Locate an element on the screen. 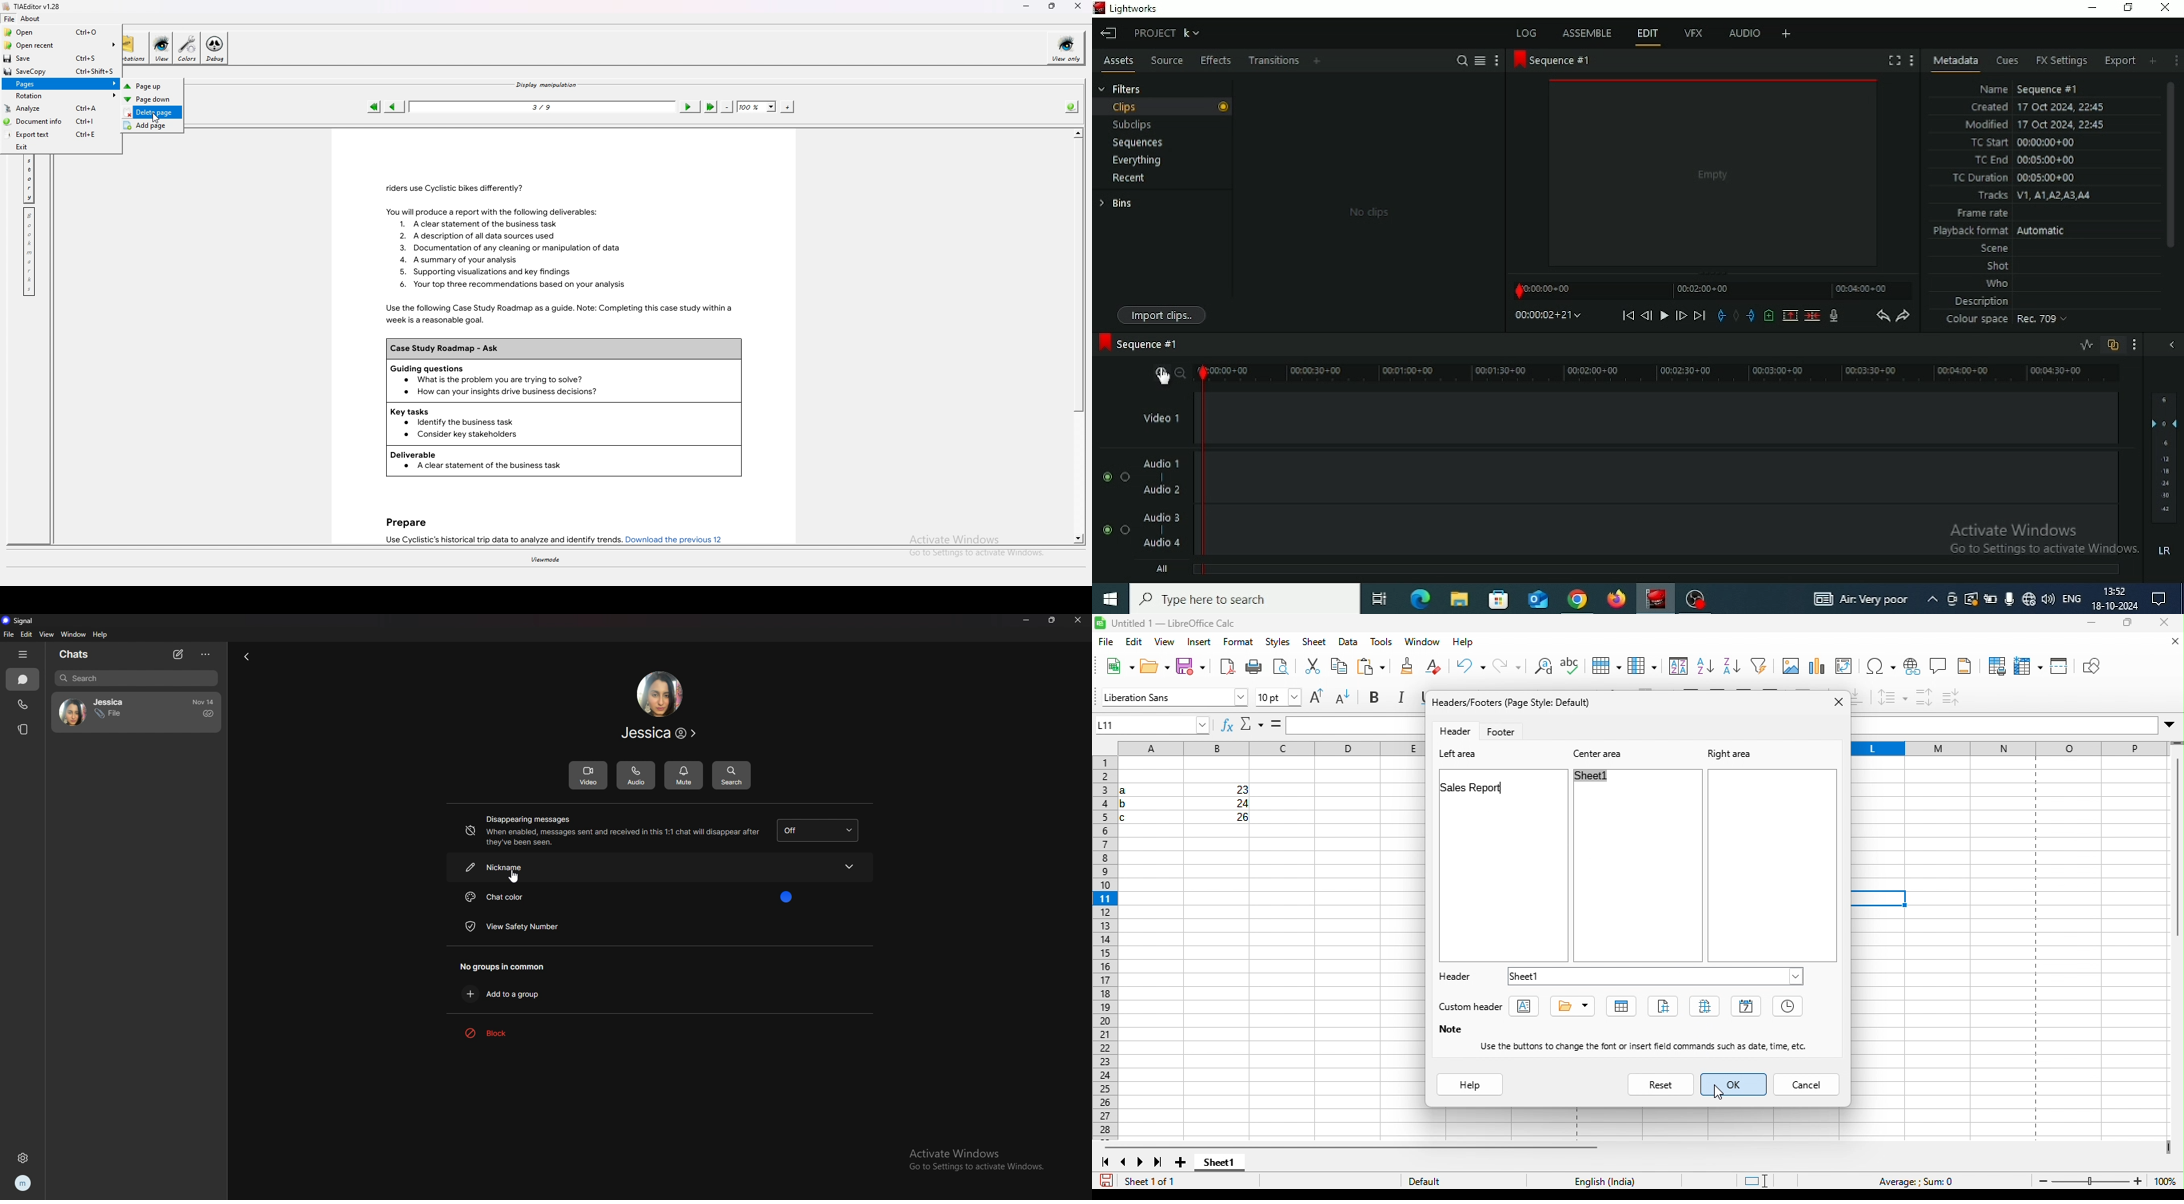 The height and width of the screenshot is (1204, 2184). Language is located at coordinates (2071, 597).